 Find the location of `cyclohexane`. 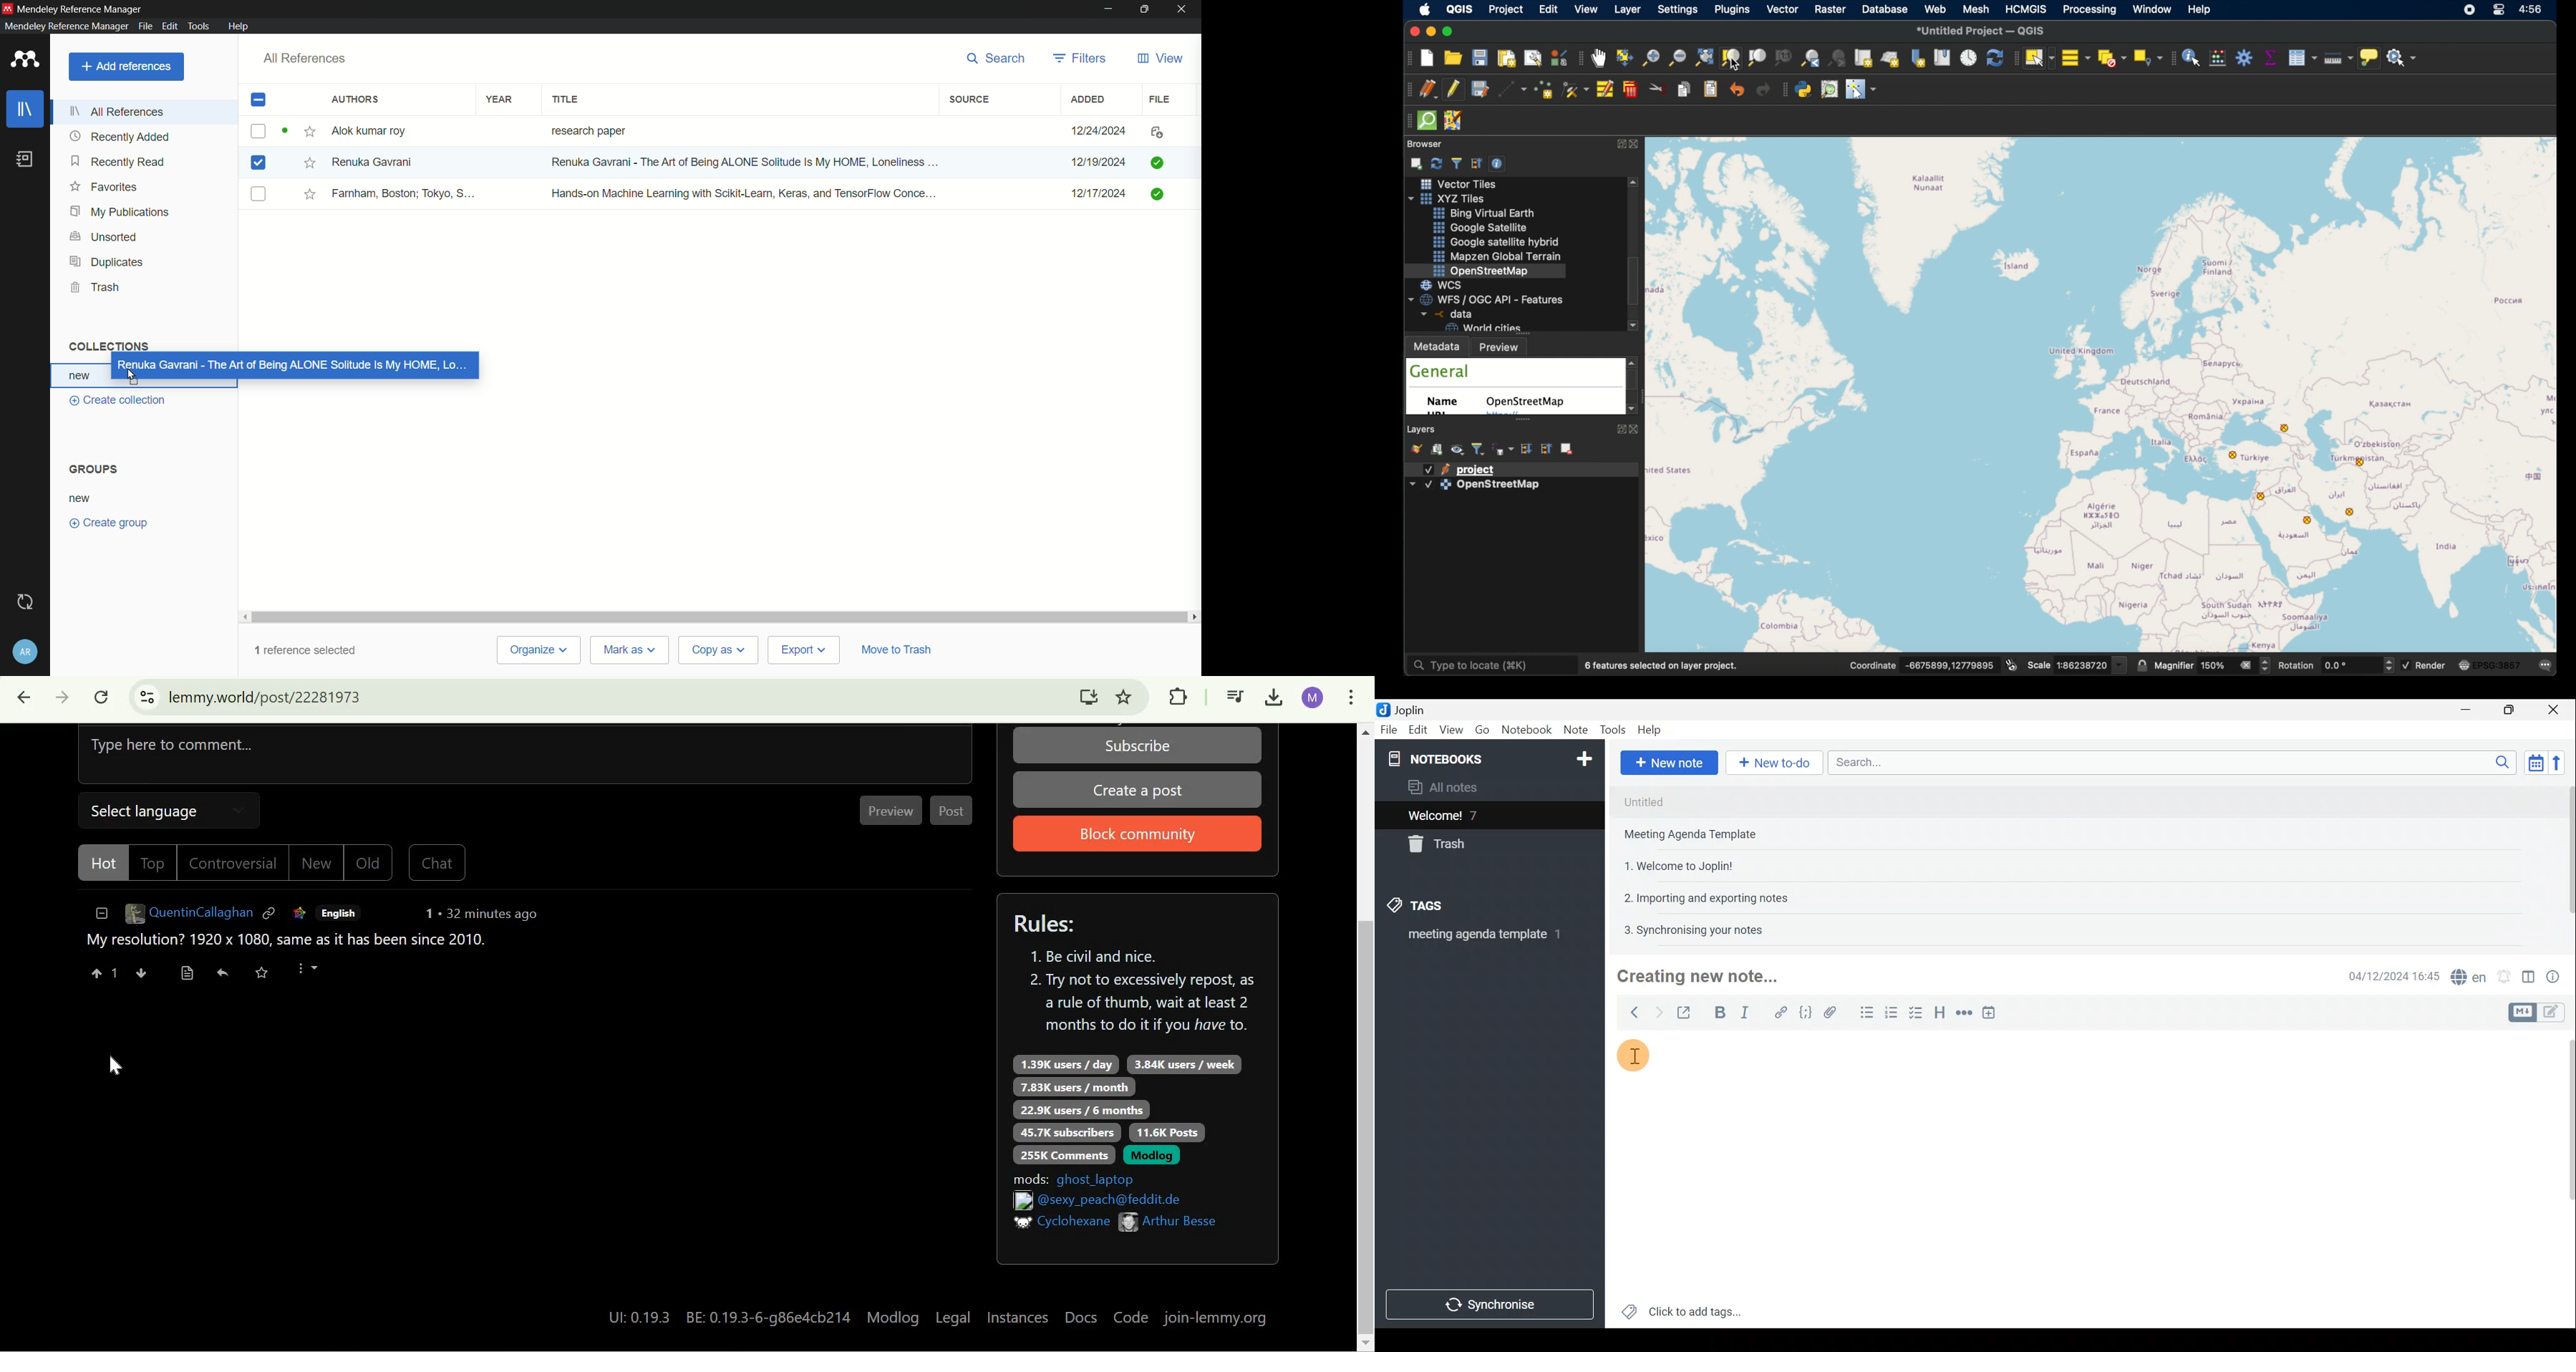

cyclohexane is located at coordinates (1075, 1221).